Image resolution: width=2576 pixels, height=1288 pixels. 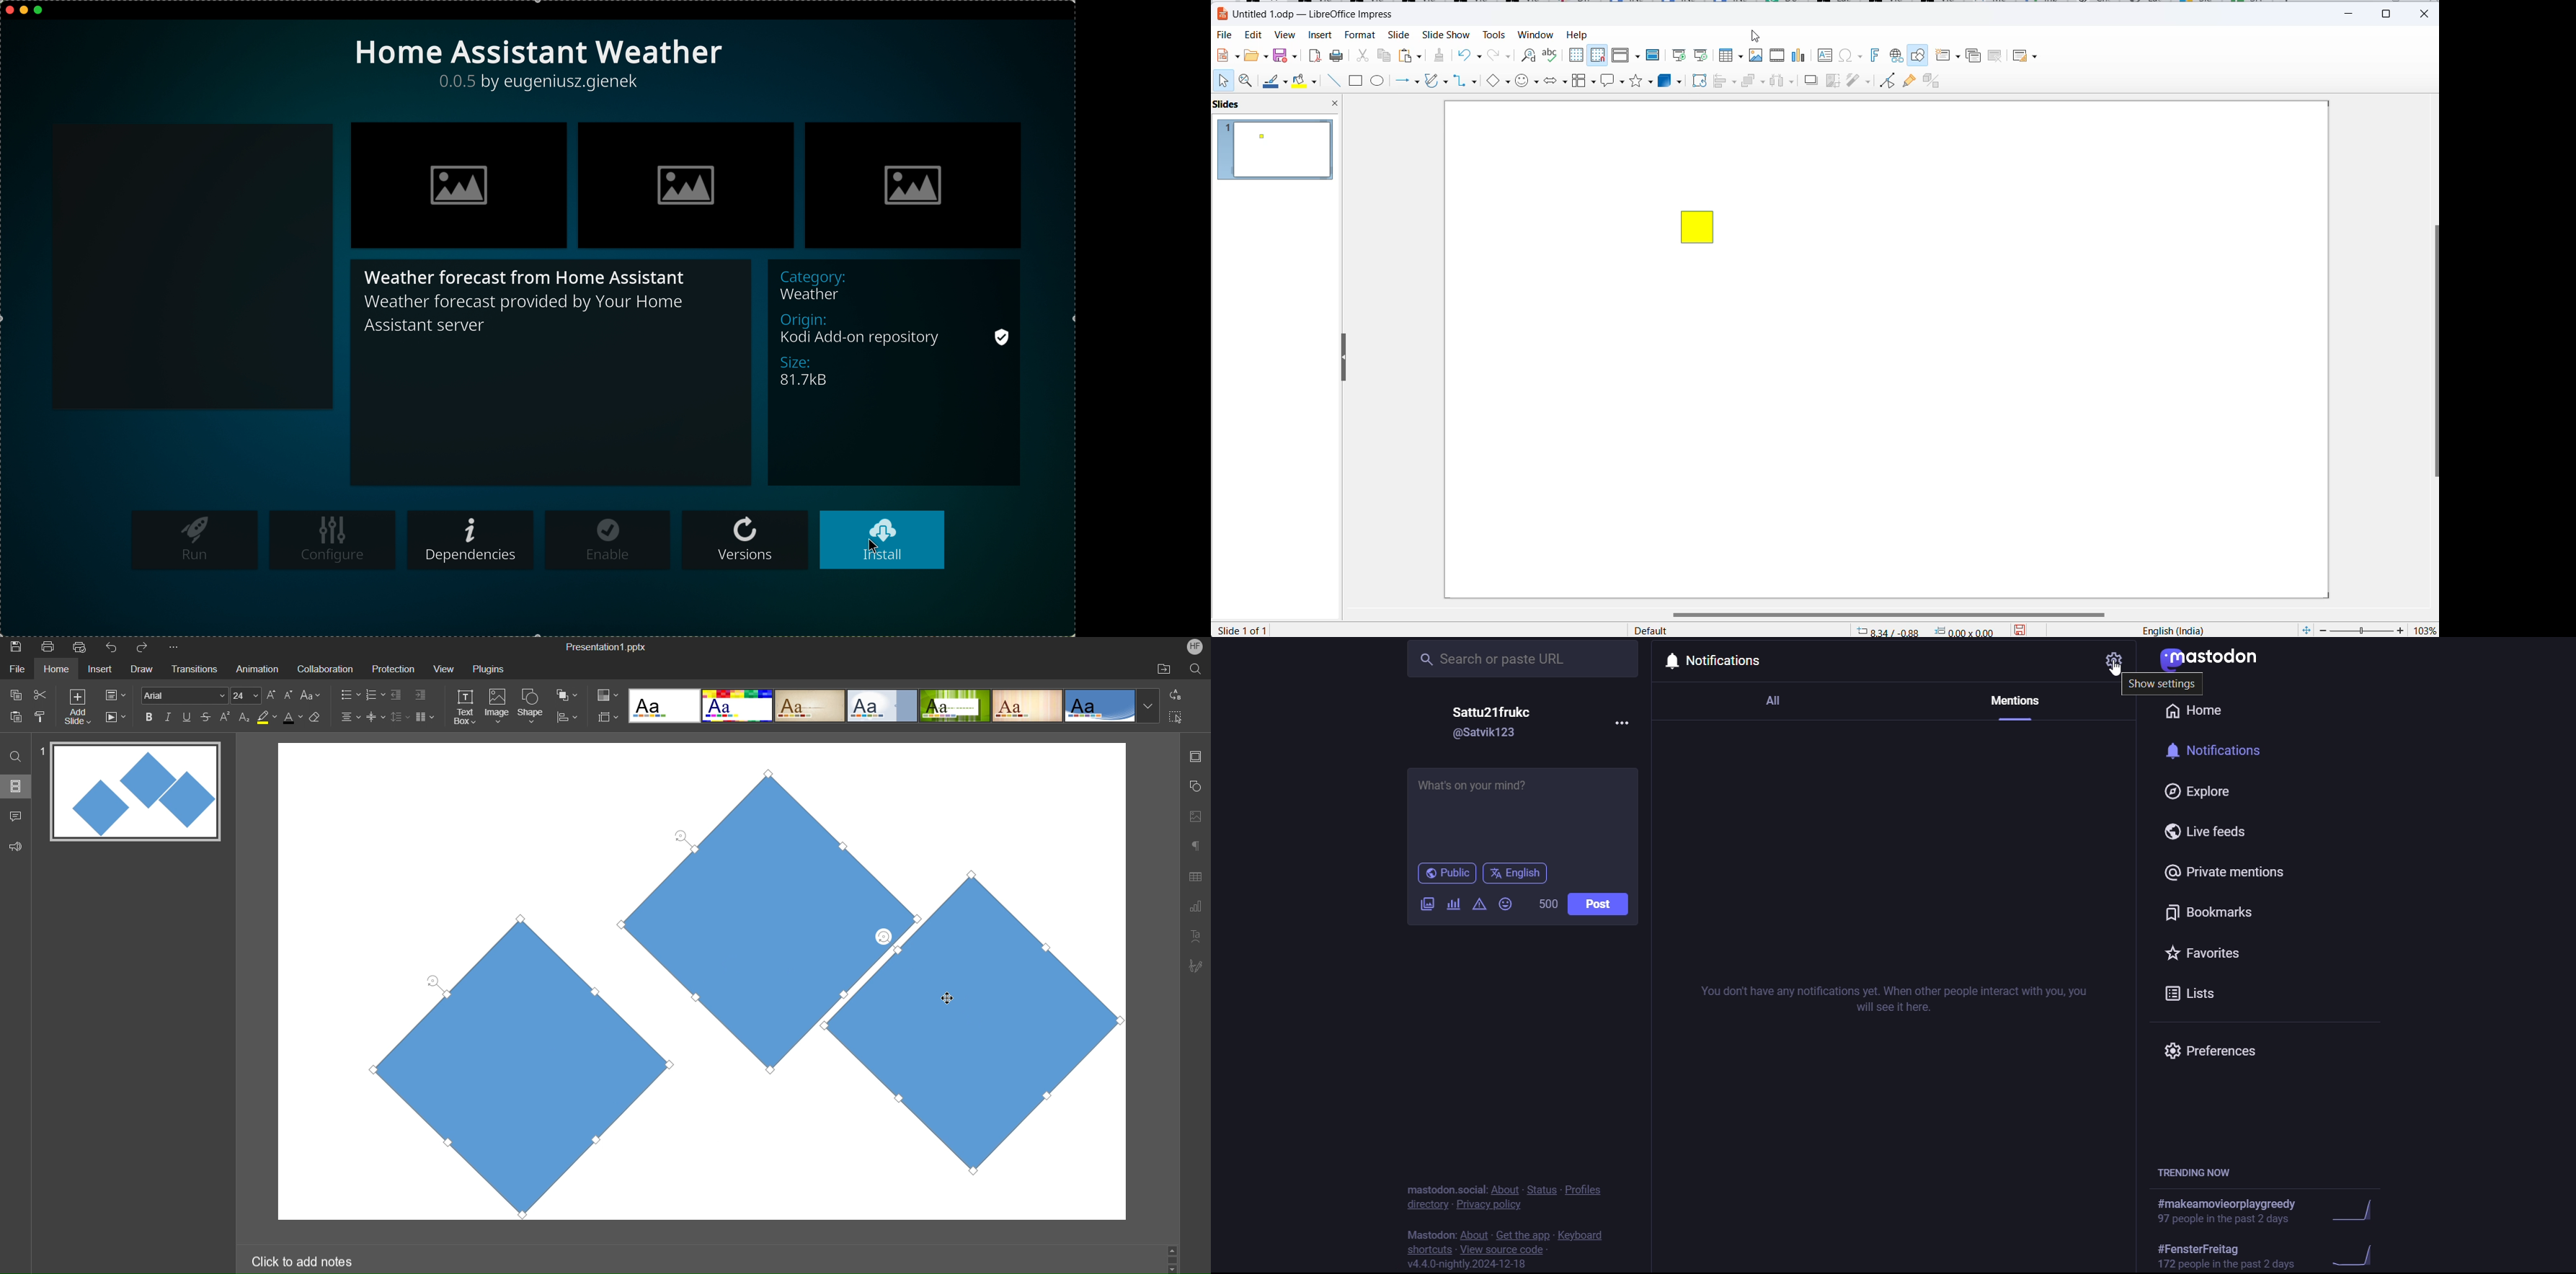 I want to click on Draw, so click(x=141, y=670).